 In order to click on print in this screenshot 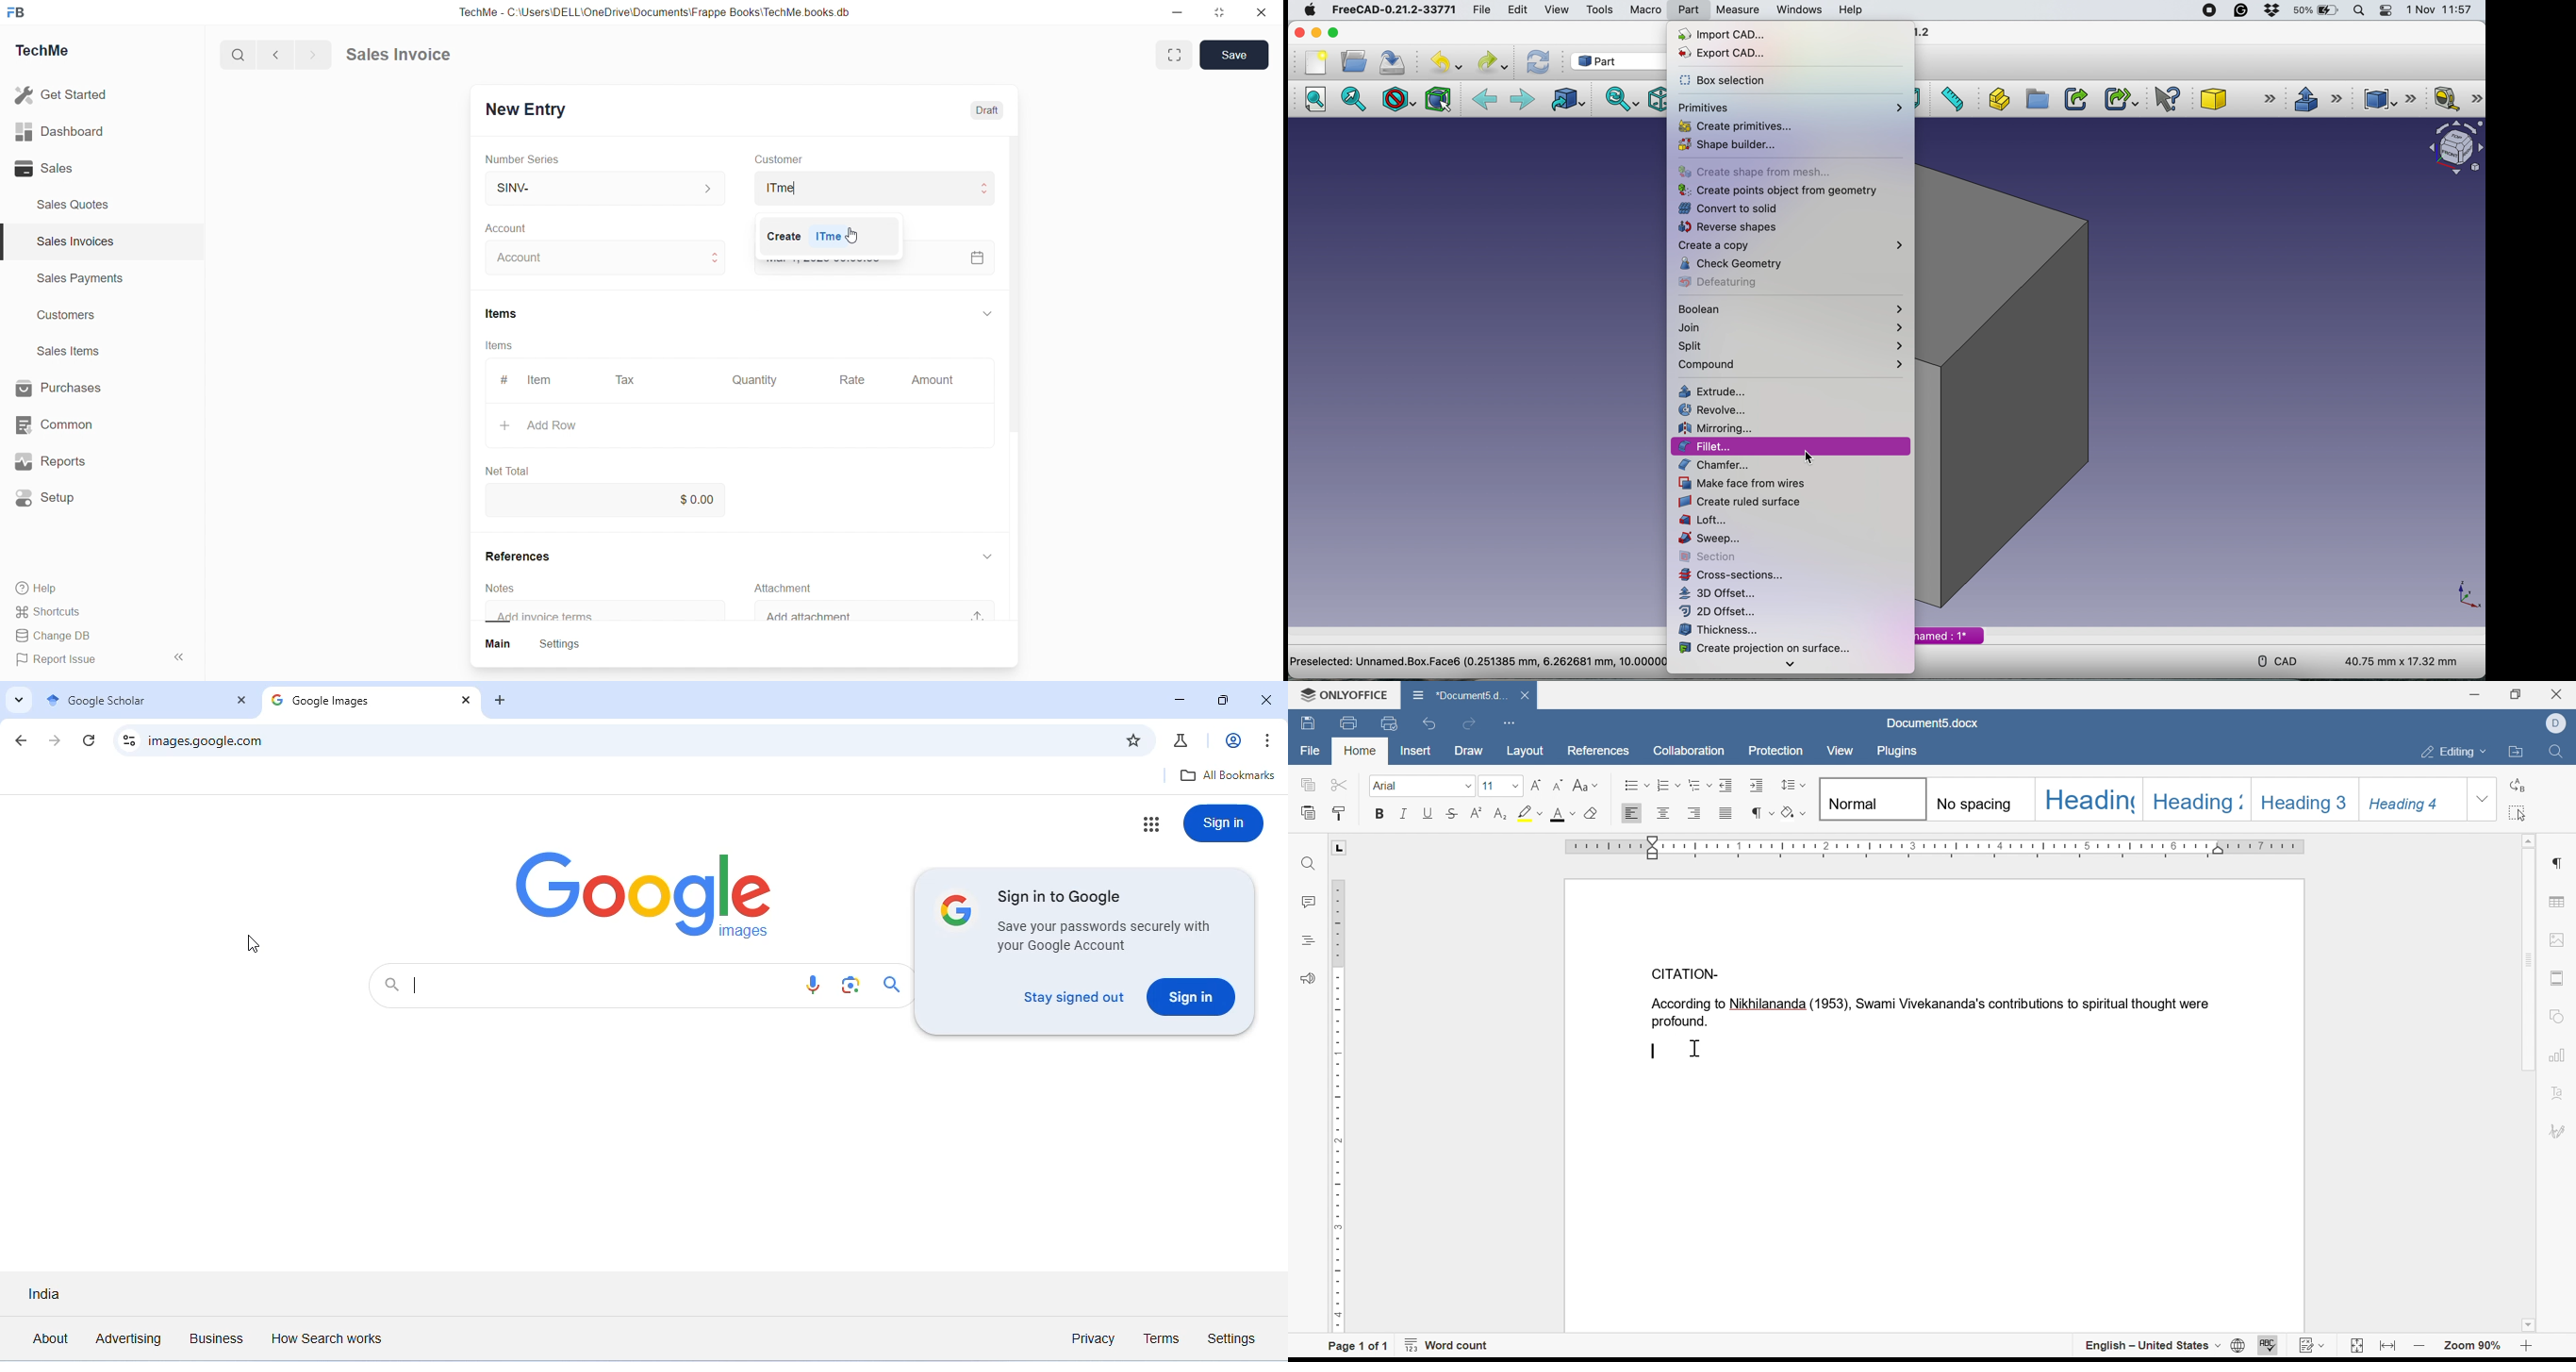, I will do `click(1348, 723)`.